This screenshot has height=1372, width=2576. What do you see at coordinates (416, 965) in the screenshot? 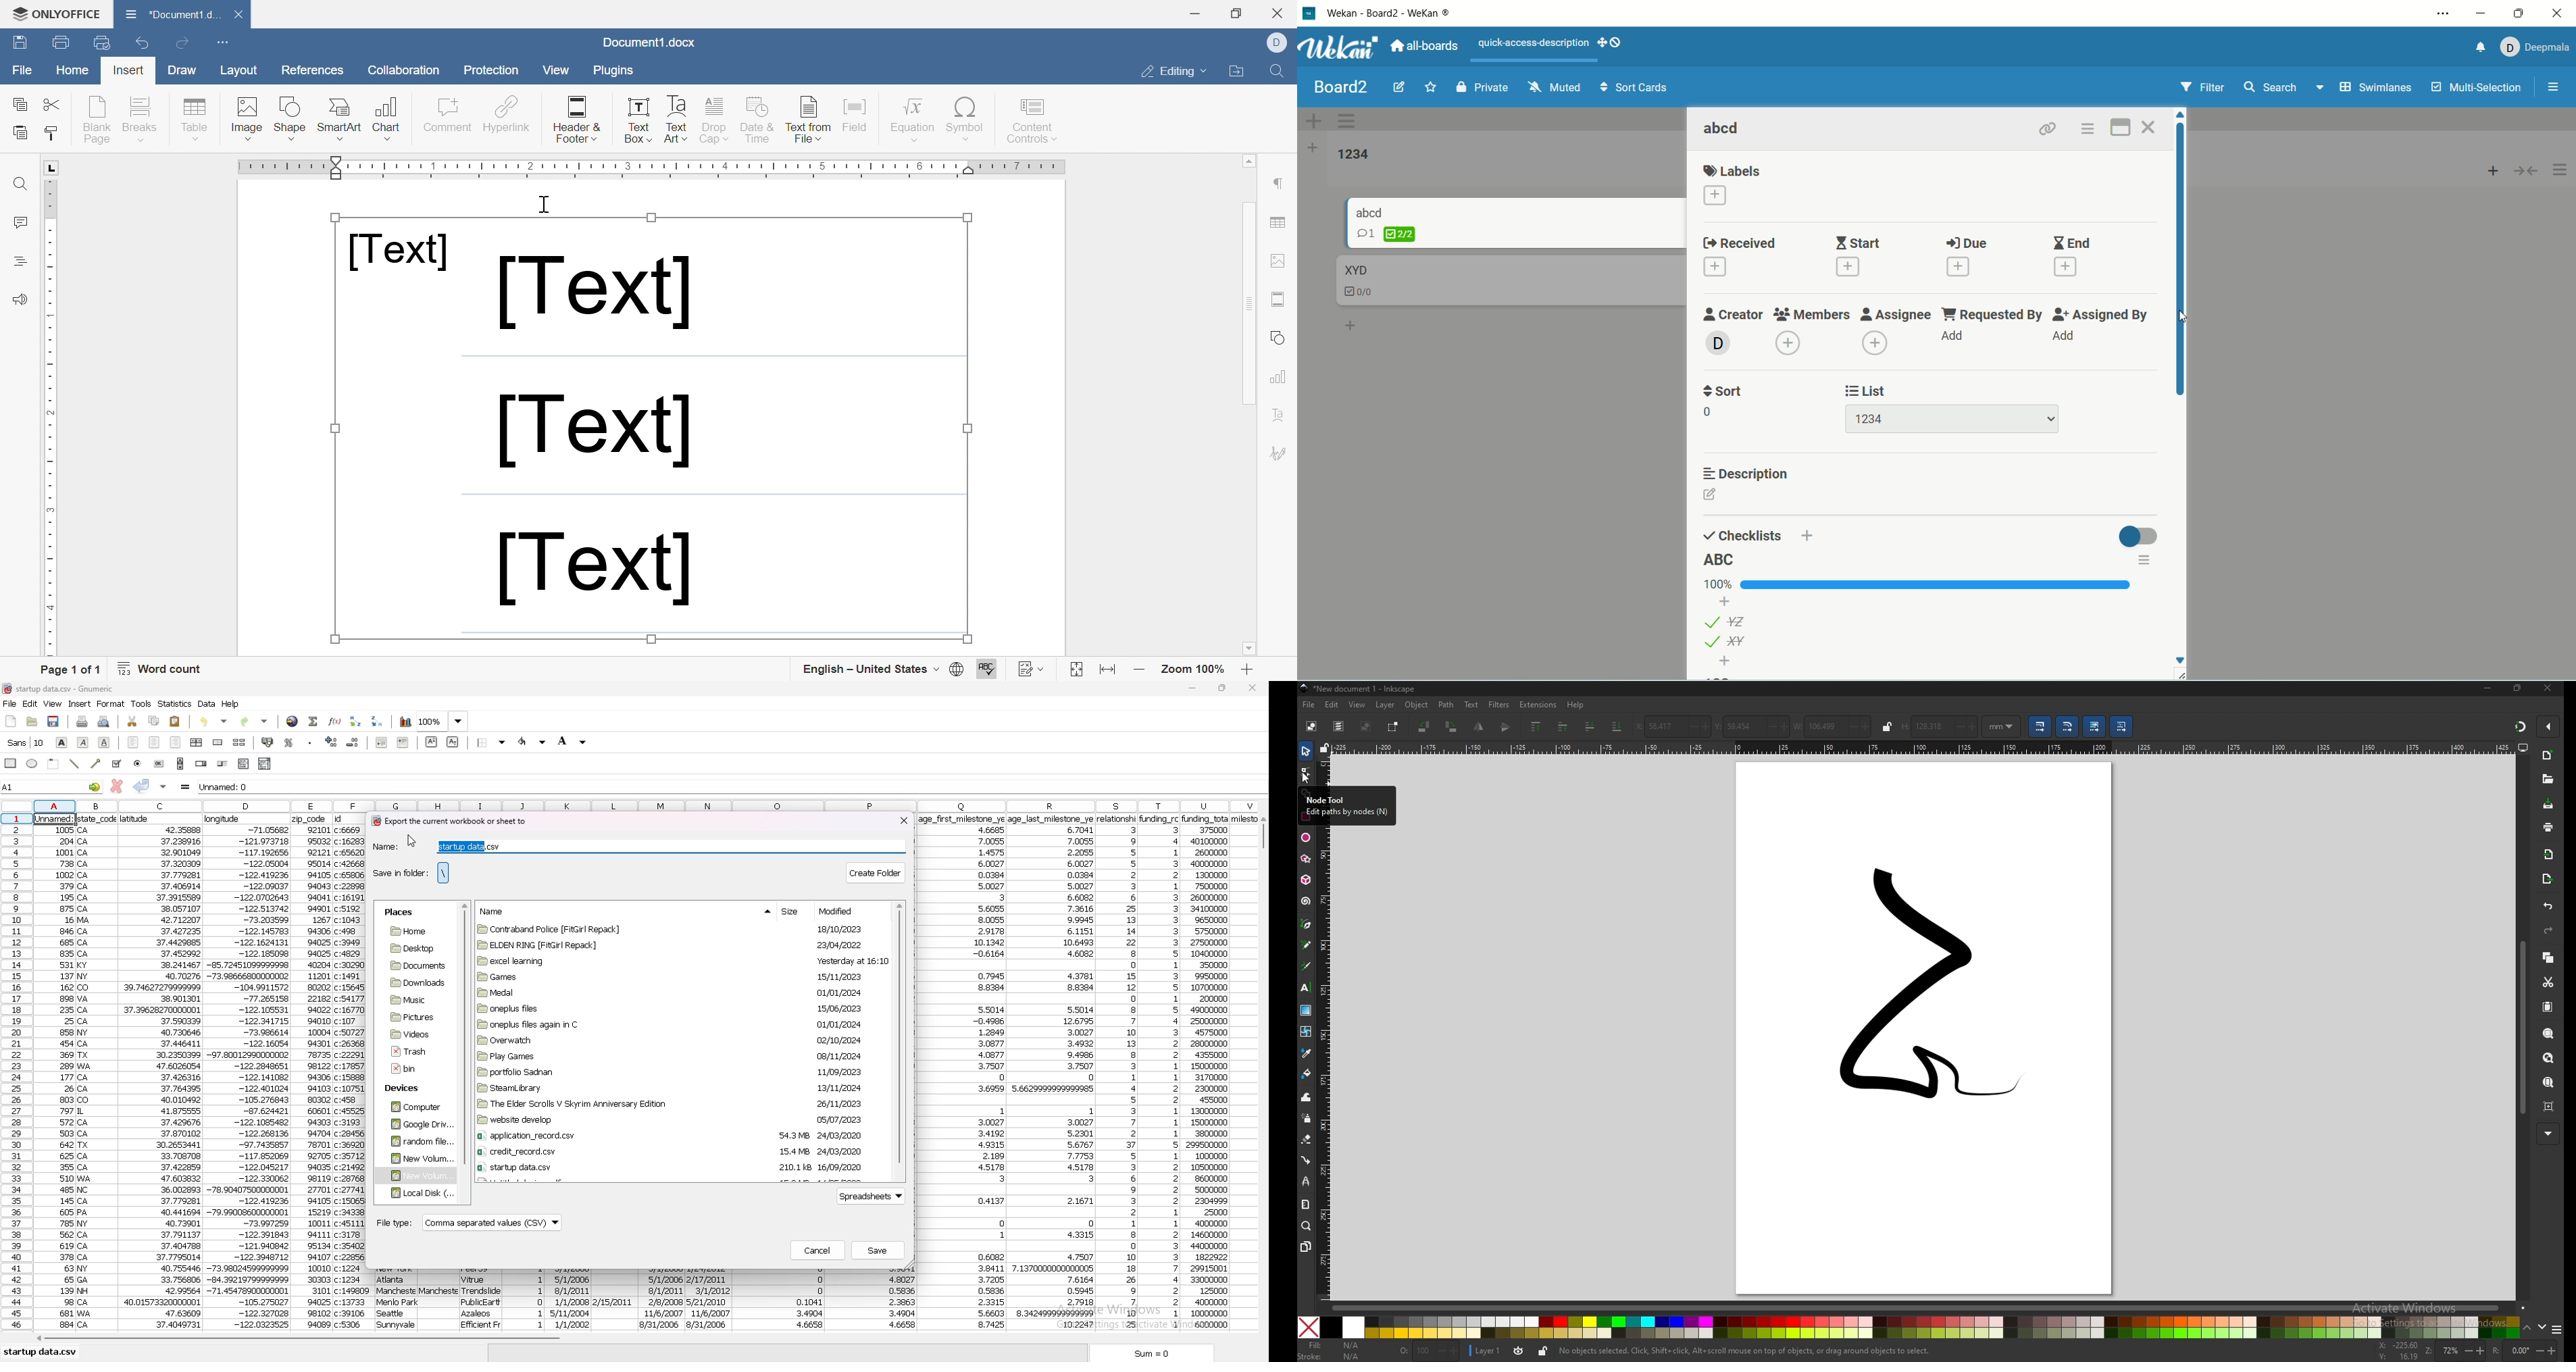
I see `folder` at bounding box center [416, 965].